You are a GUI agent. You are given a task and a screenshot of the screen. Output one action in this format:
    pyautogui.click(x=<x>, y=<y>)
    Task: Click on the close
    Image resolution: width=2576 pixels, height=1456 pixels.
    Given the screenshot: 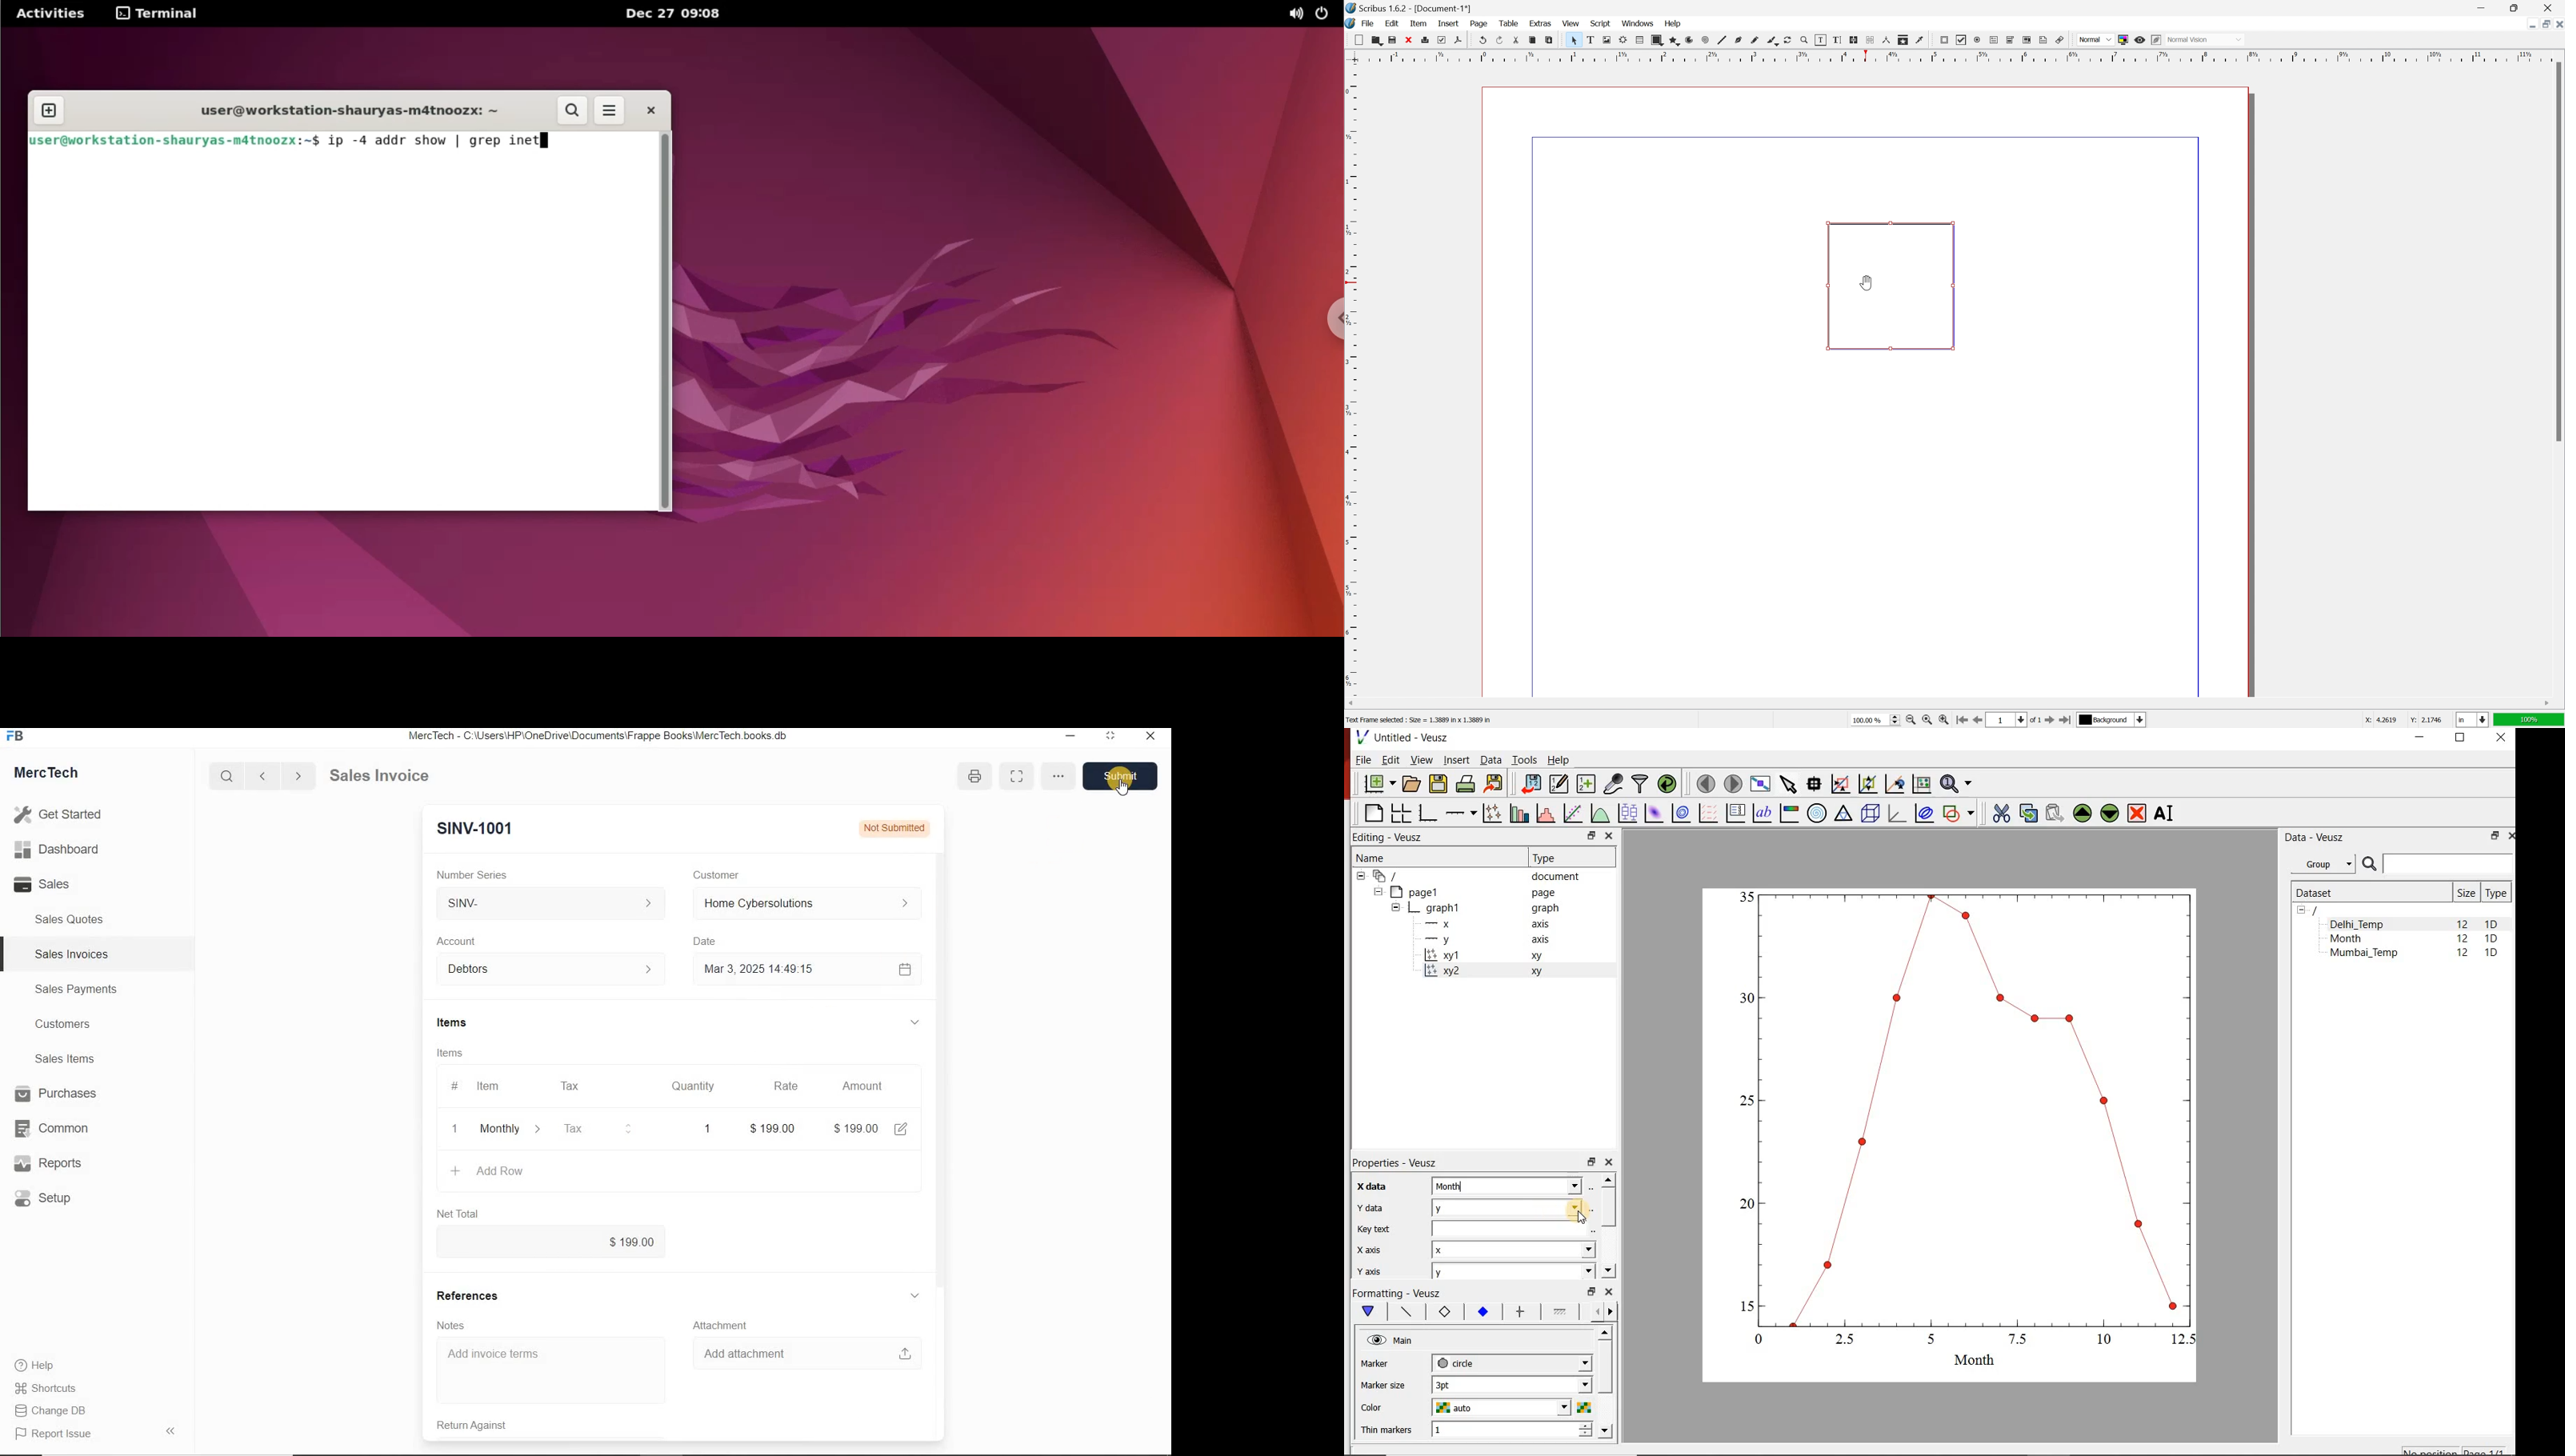 What is the action you would take?
    pyautogui.click(x=2549, y=8)
    